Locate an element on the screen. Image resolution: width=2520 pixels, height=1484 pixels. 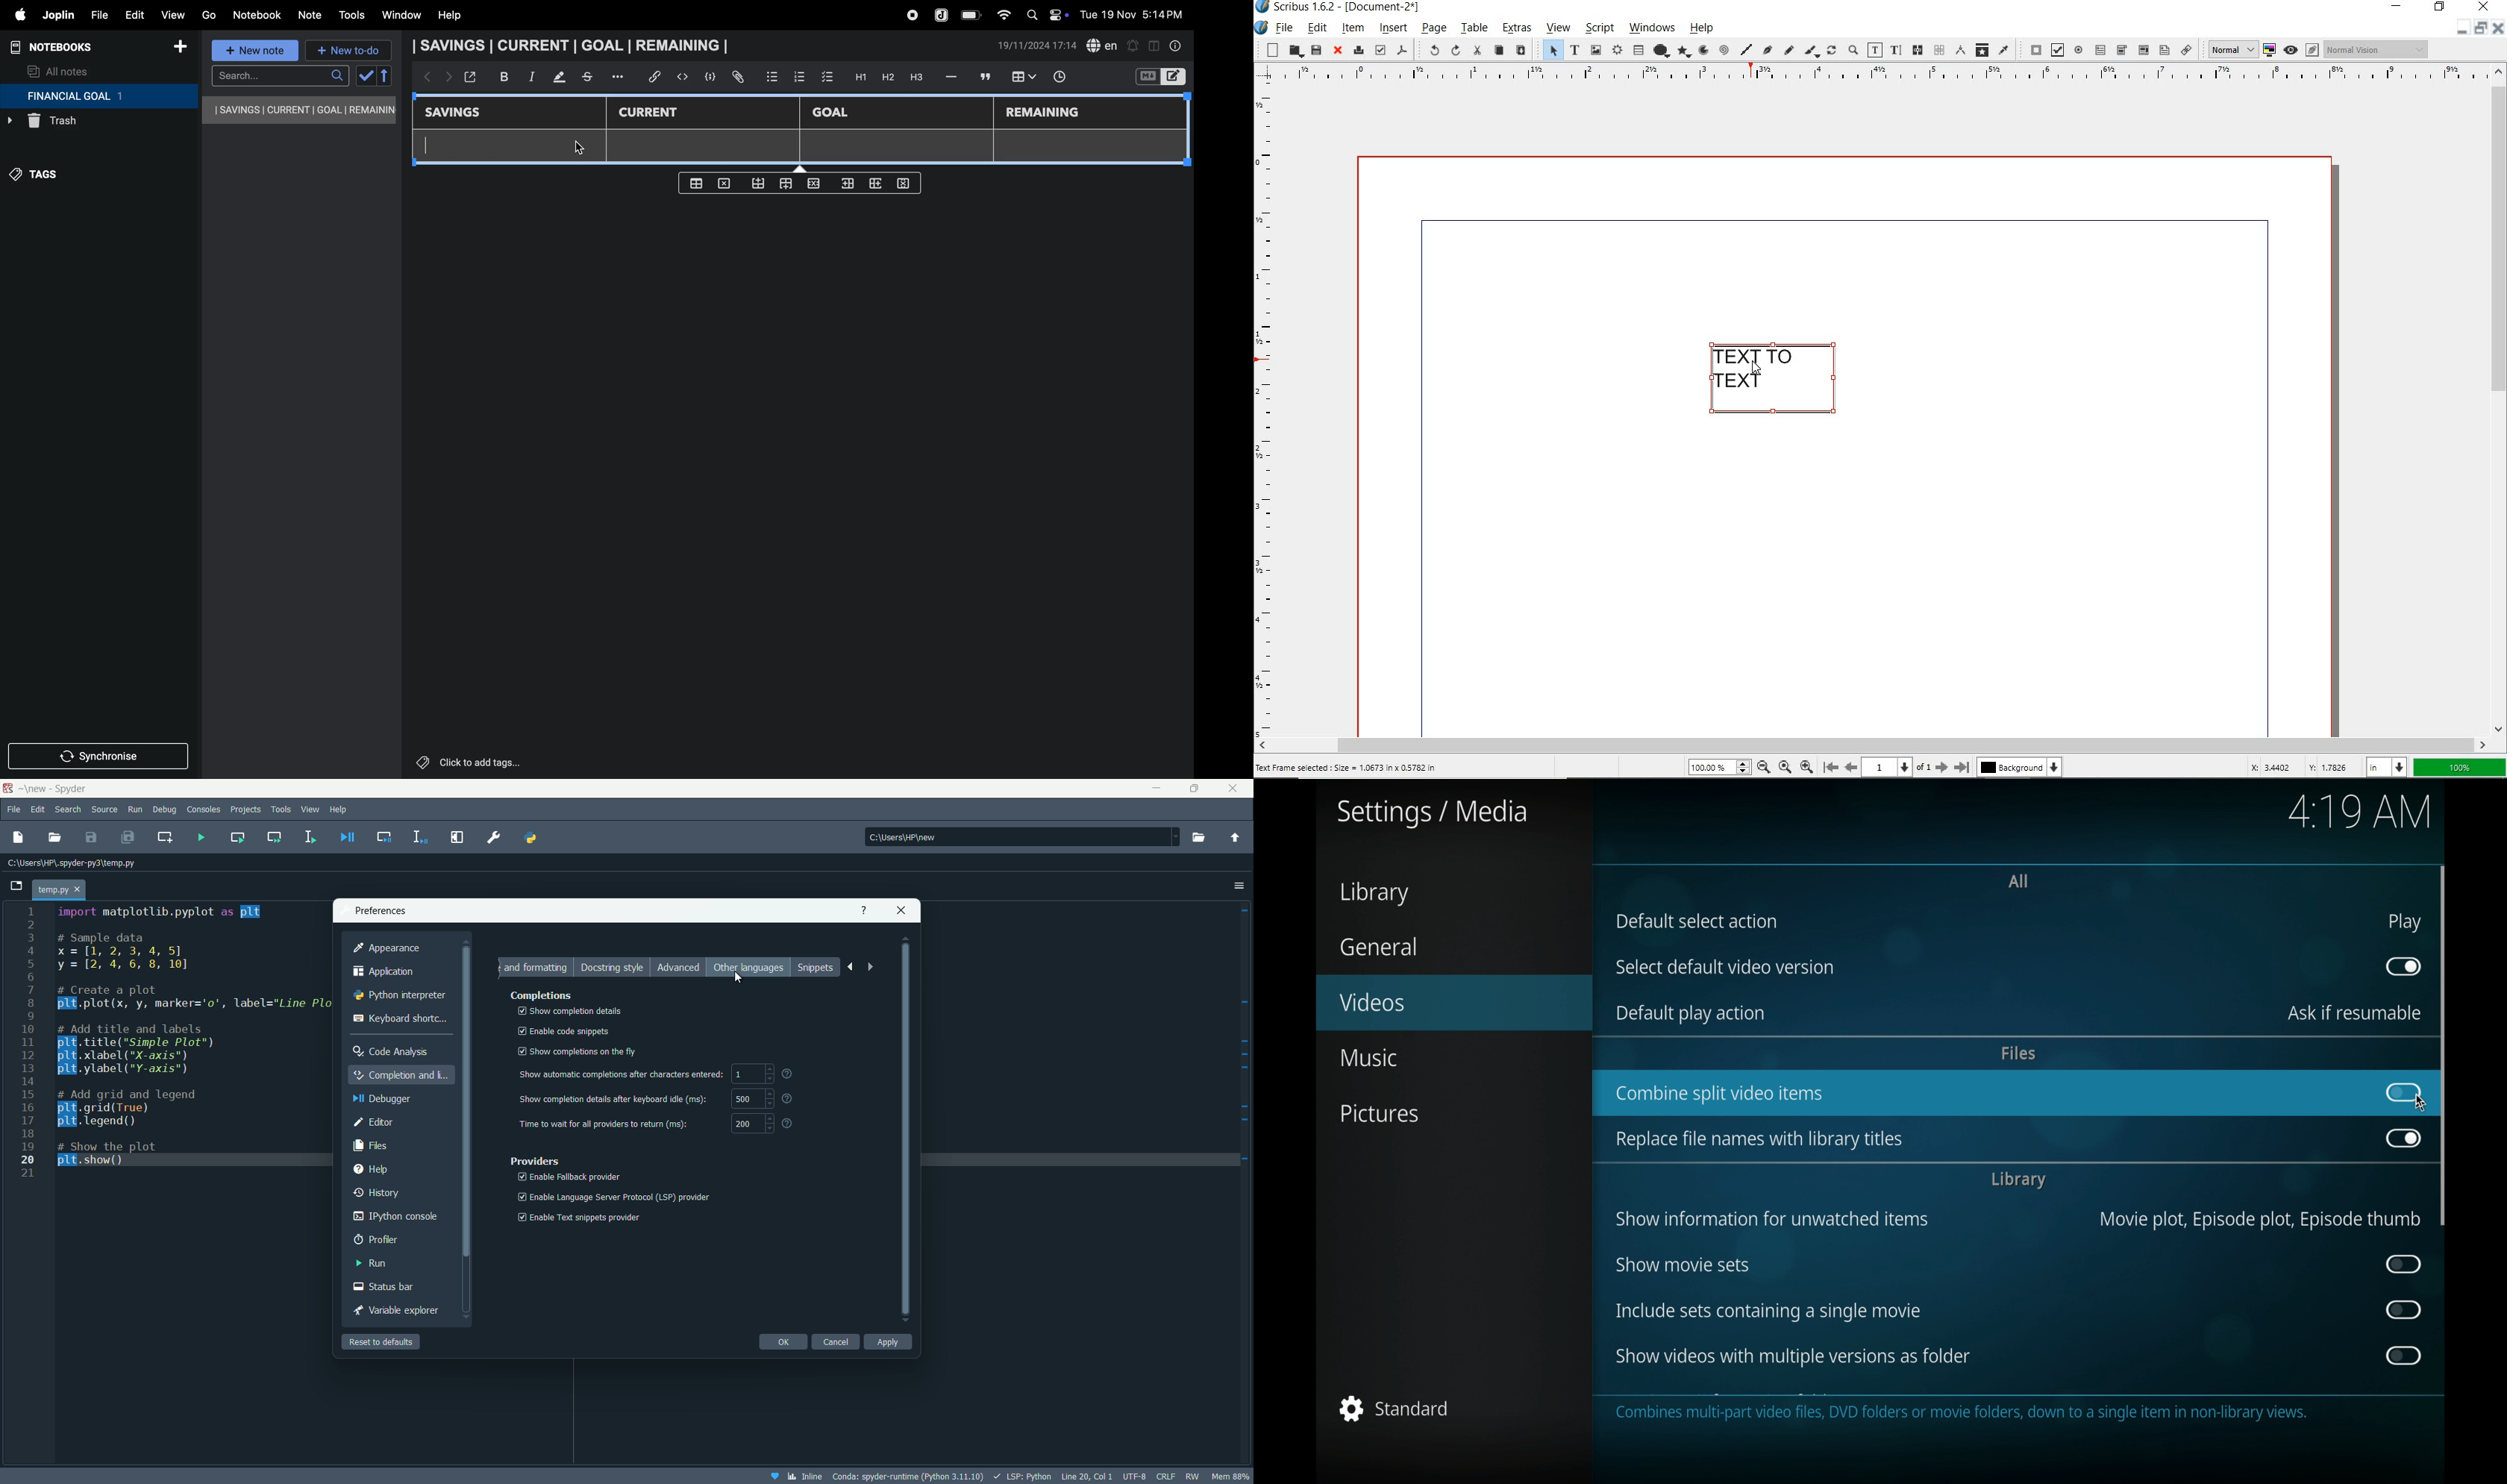
render frame is located at coordinates (1617, 51).